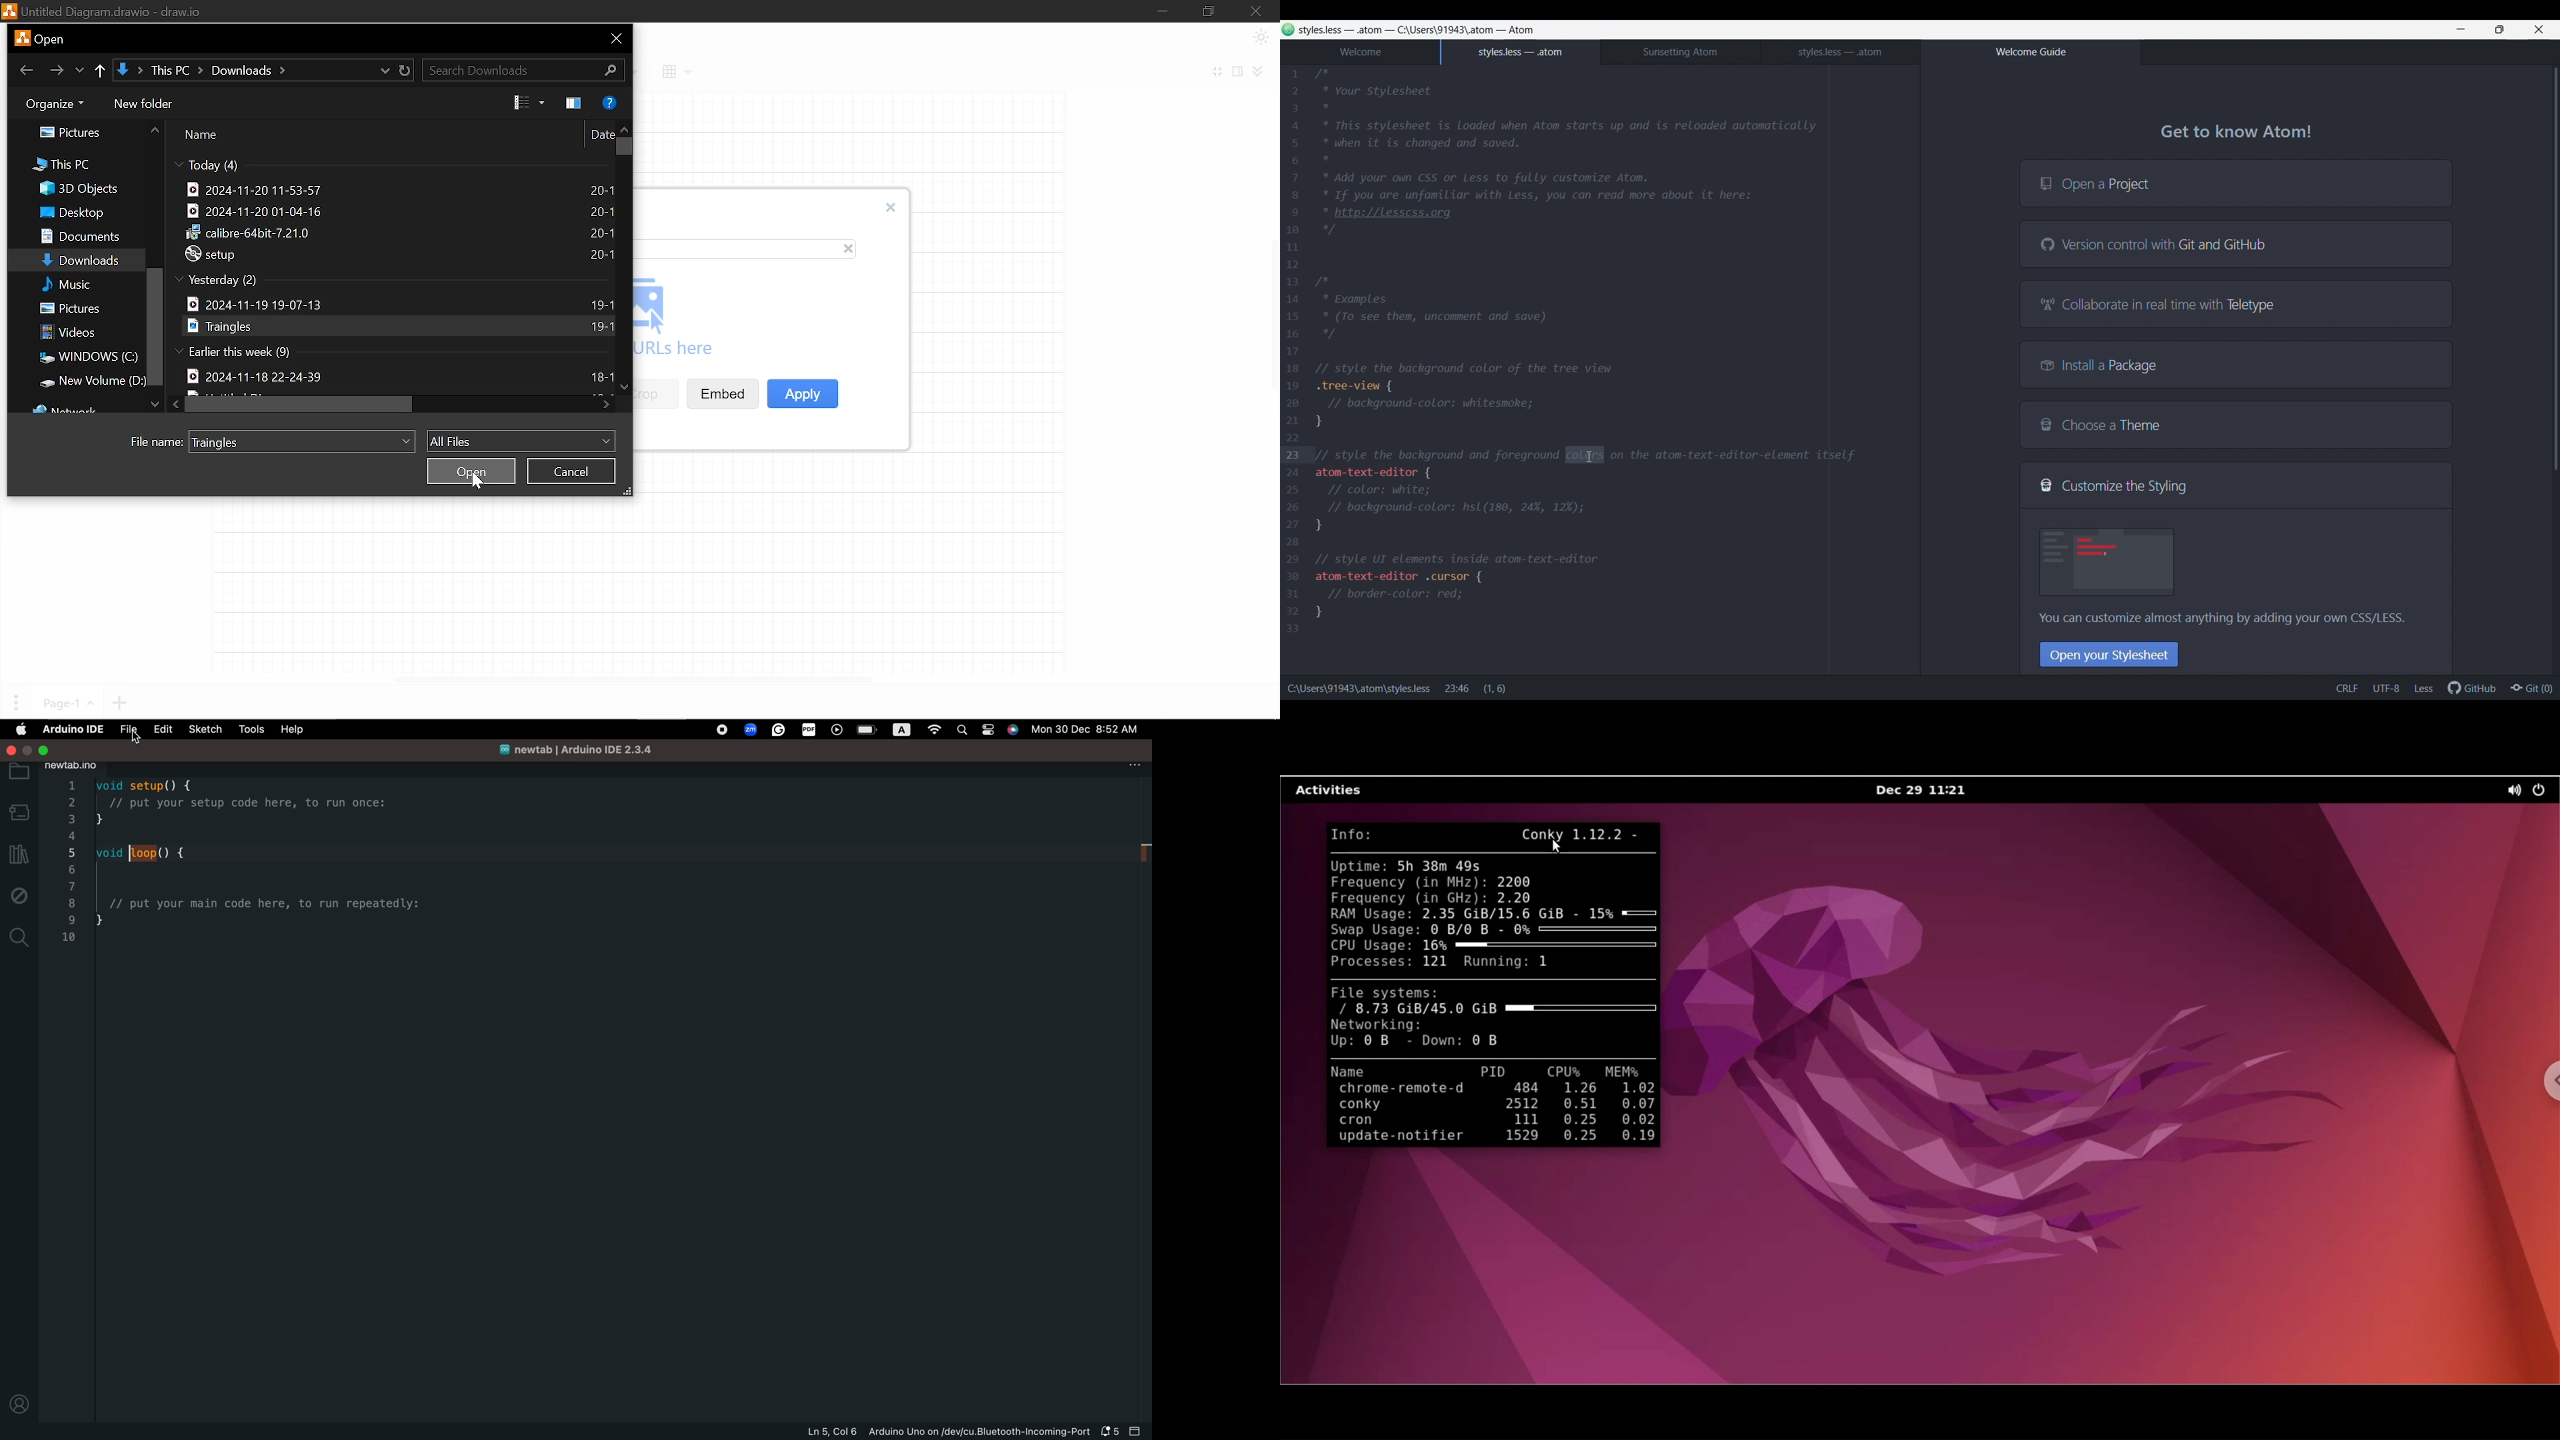 The image size is (2576, 1456). I want to click on 2024-11-20 01-04-16, so click(259, 211).